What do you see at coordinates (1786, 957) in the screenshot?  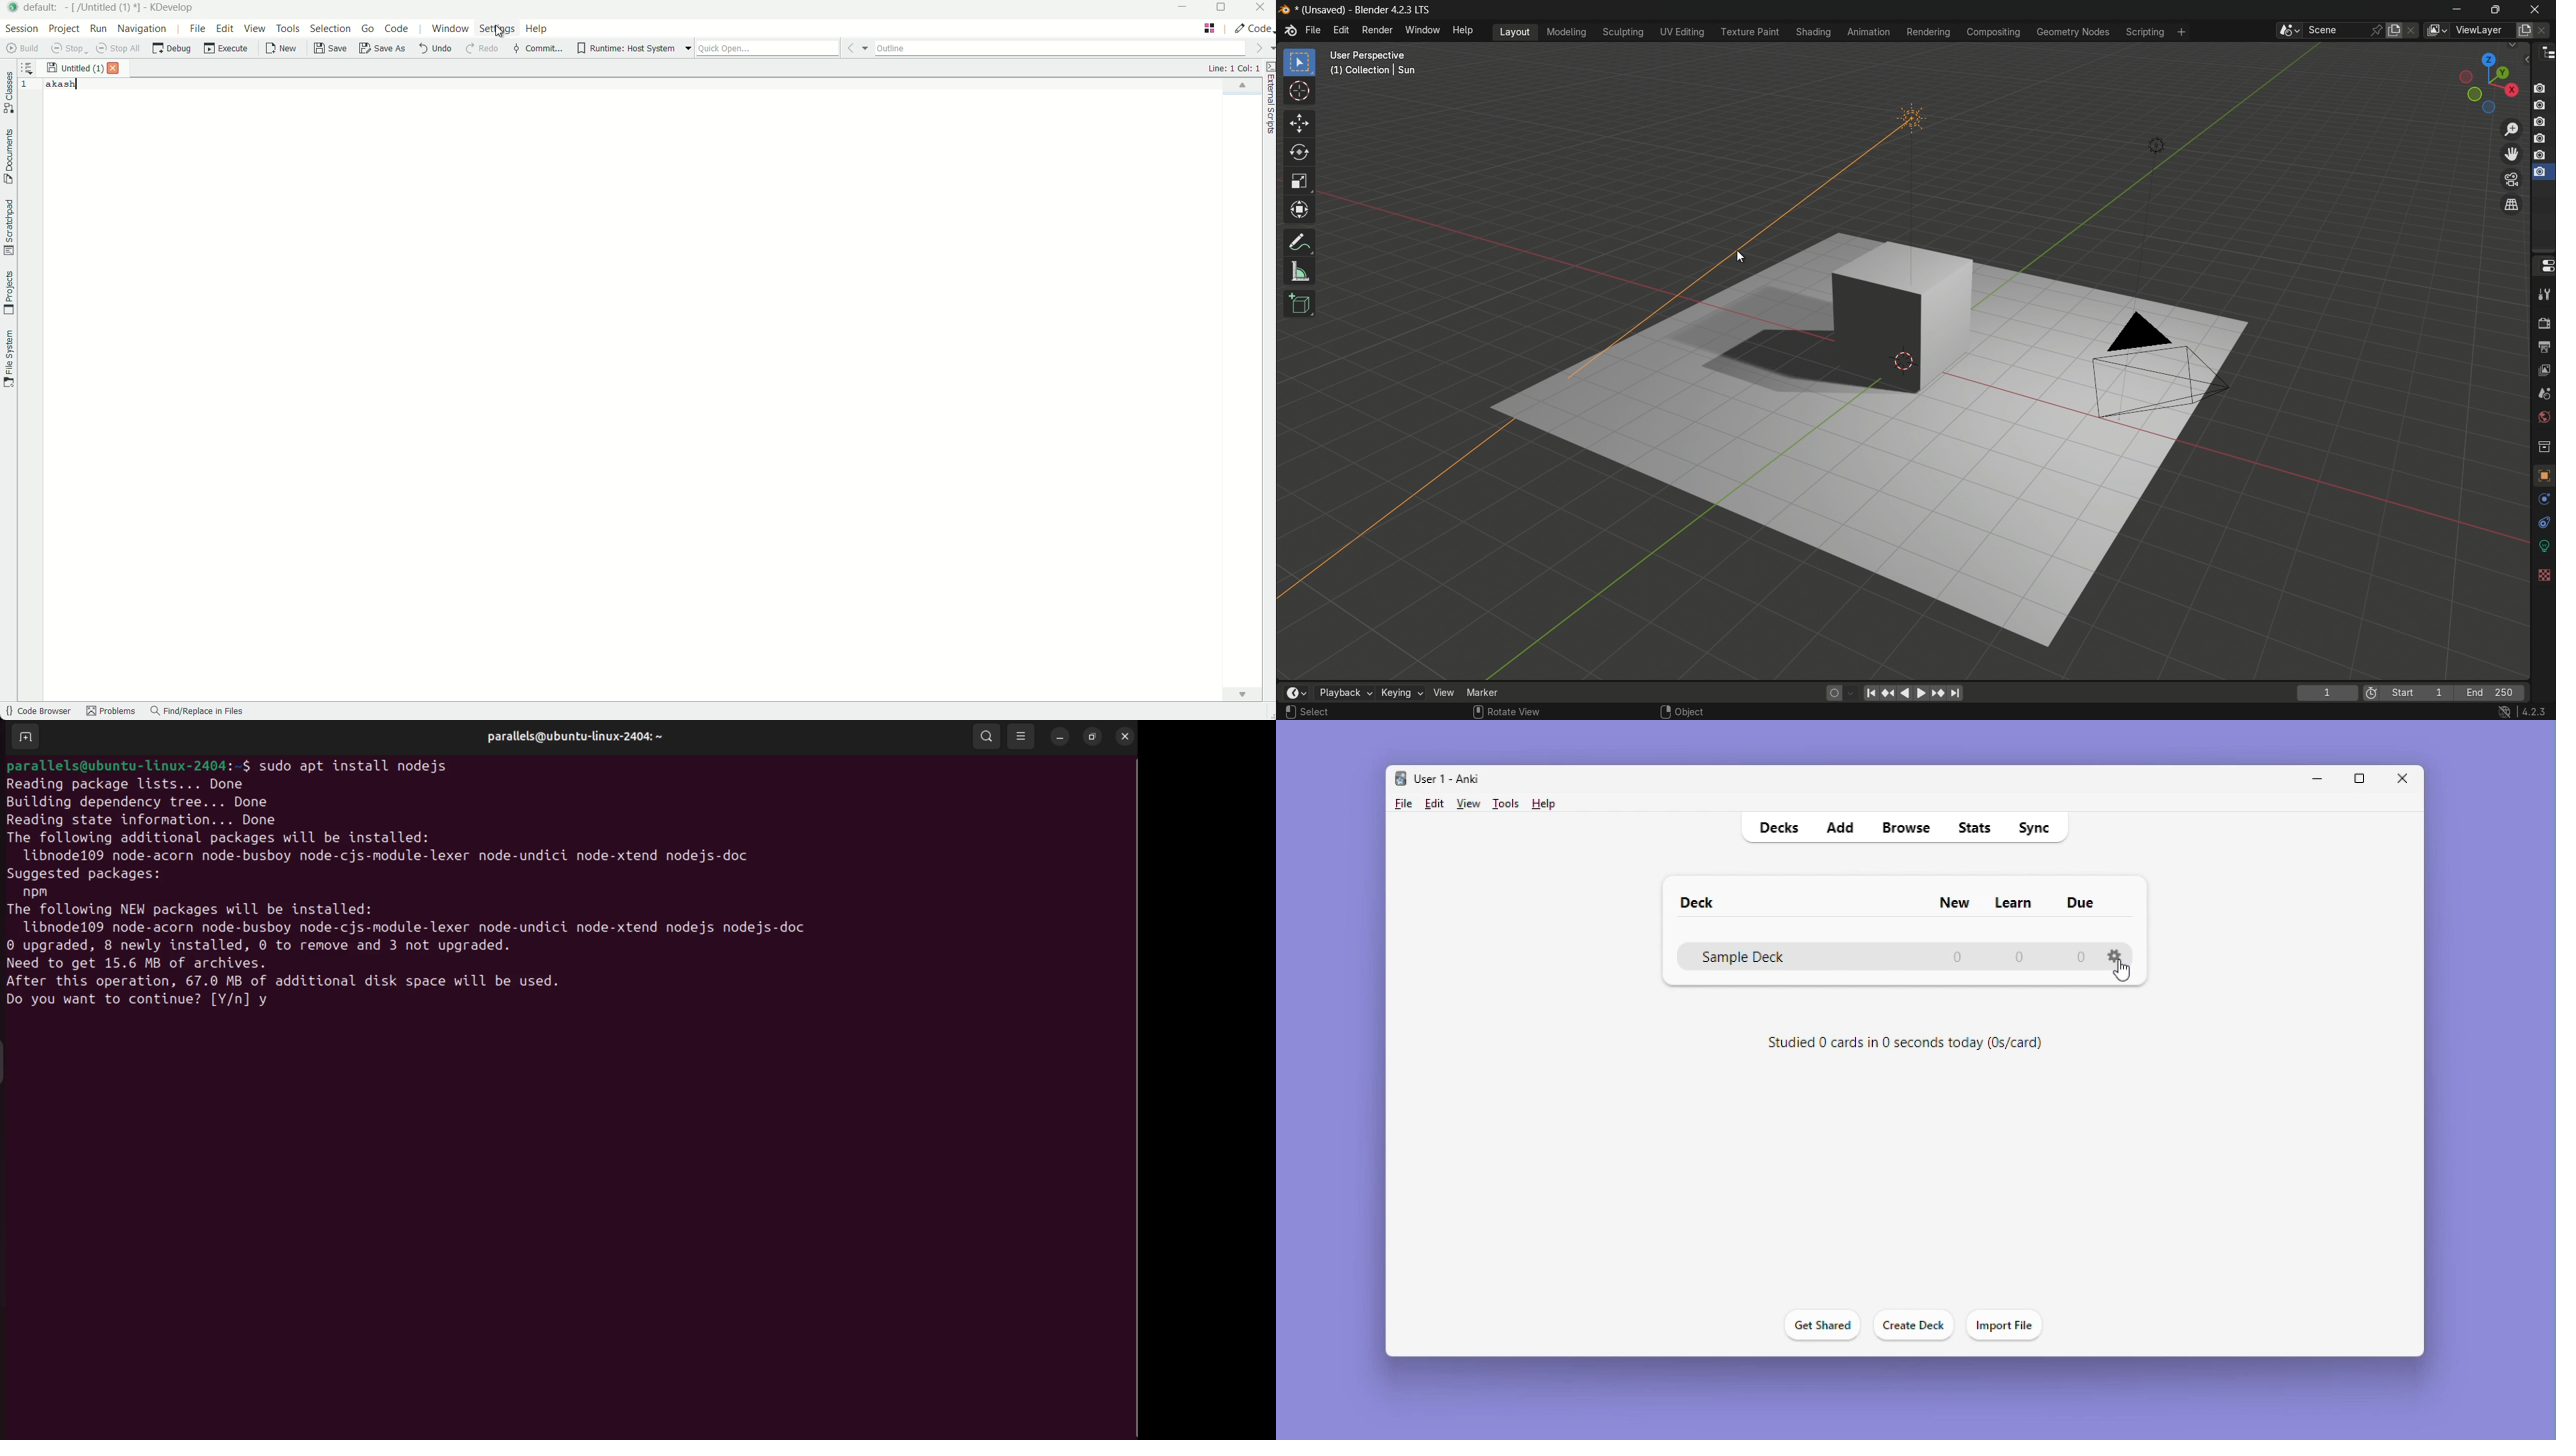 I see `Sample deck` at bounding box center [1786, 957].